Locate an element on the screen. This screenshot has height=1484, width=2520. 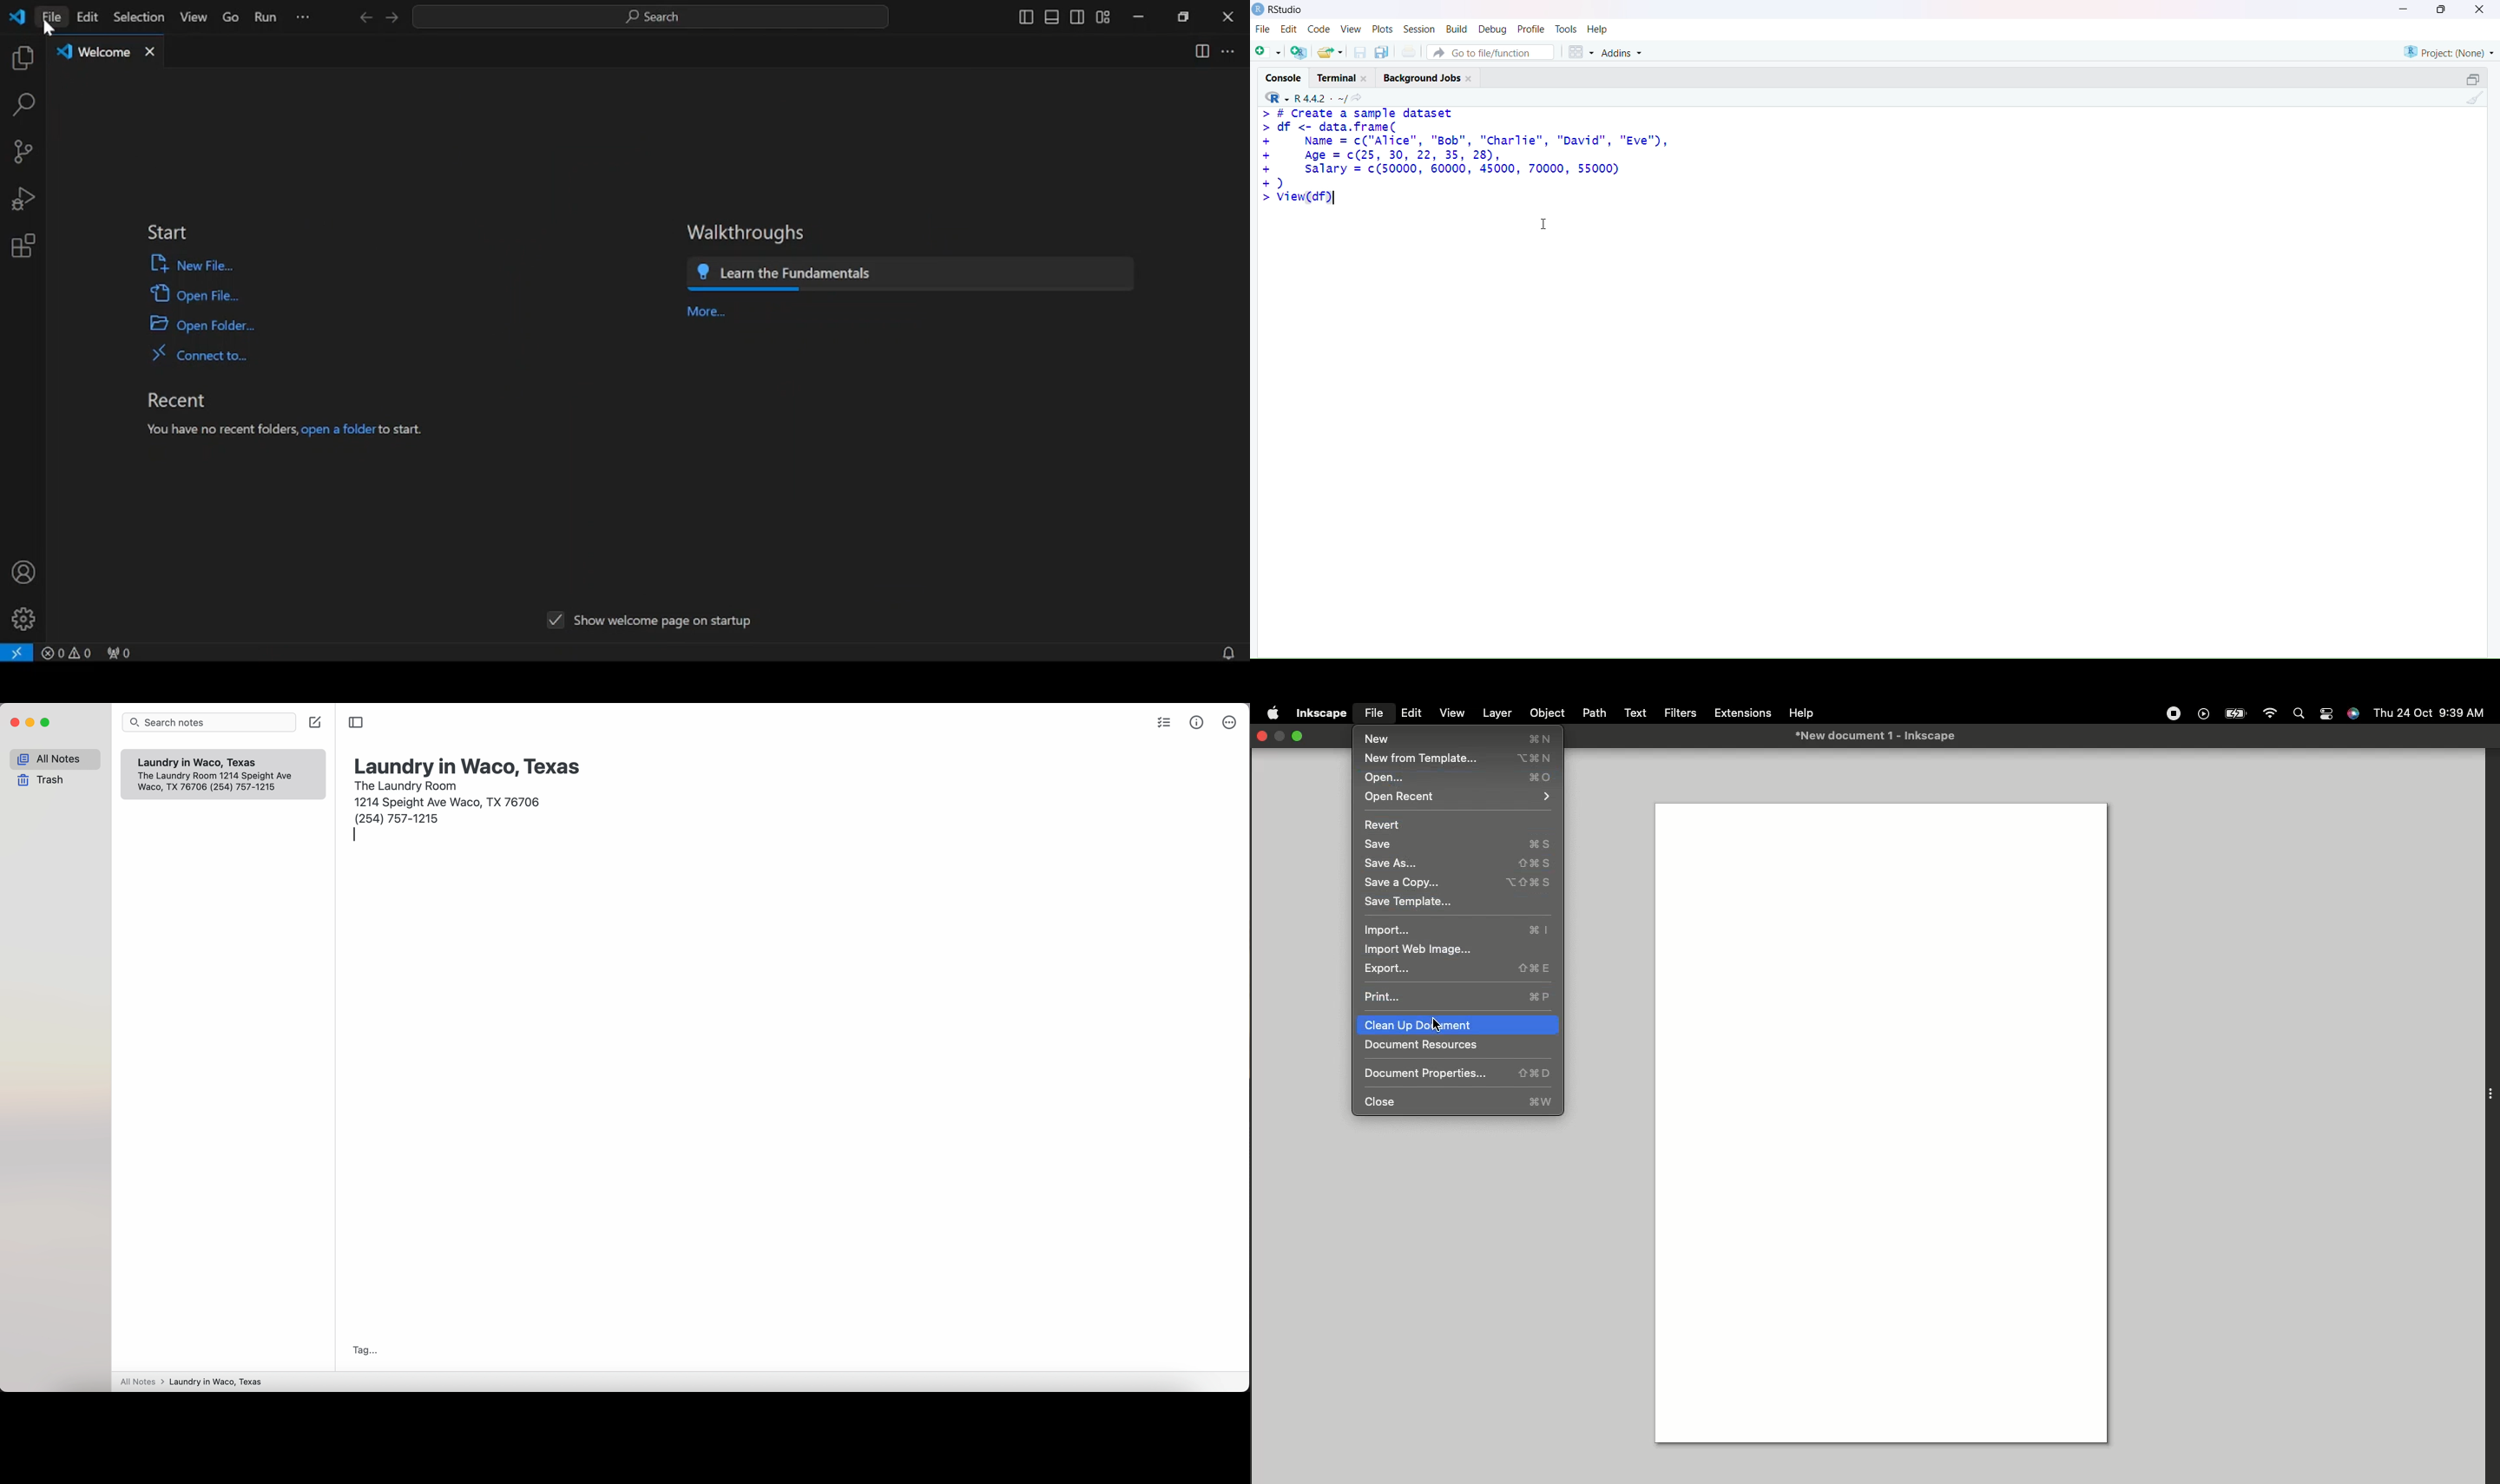
cursor is located at coordinates (1545, 224).